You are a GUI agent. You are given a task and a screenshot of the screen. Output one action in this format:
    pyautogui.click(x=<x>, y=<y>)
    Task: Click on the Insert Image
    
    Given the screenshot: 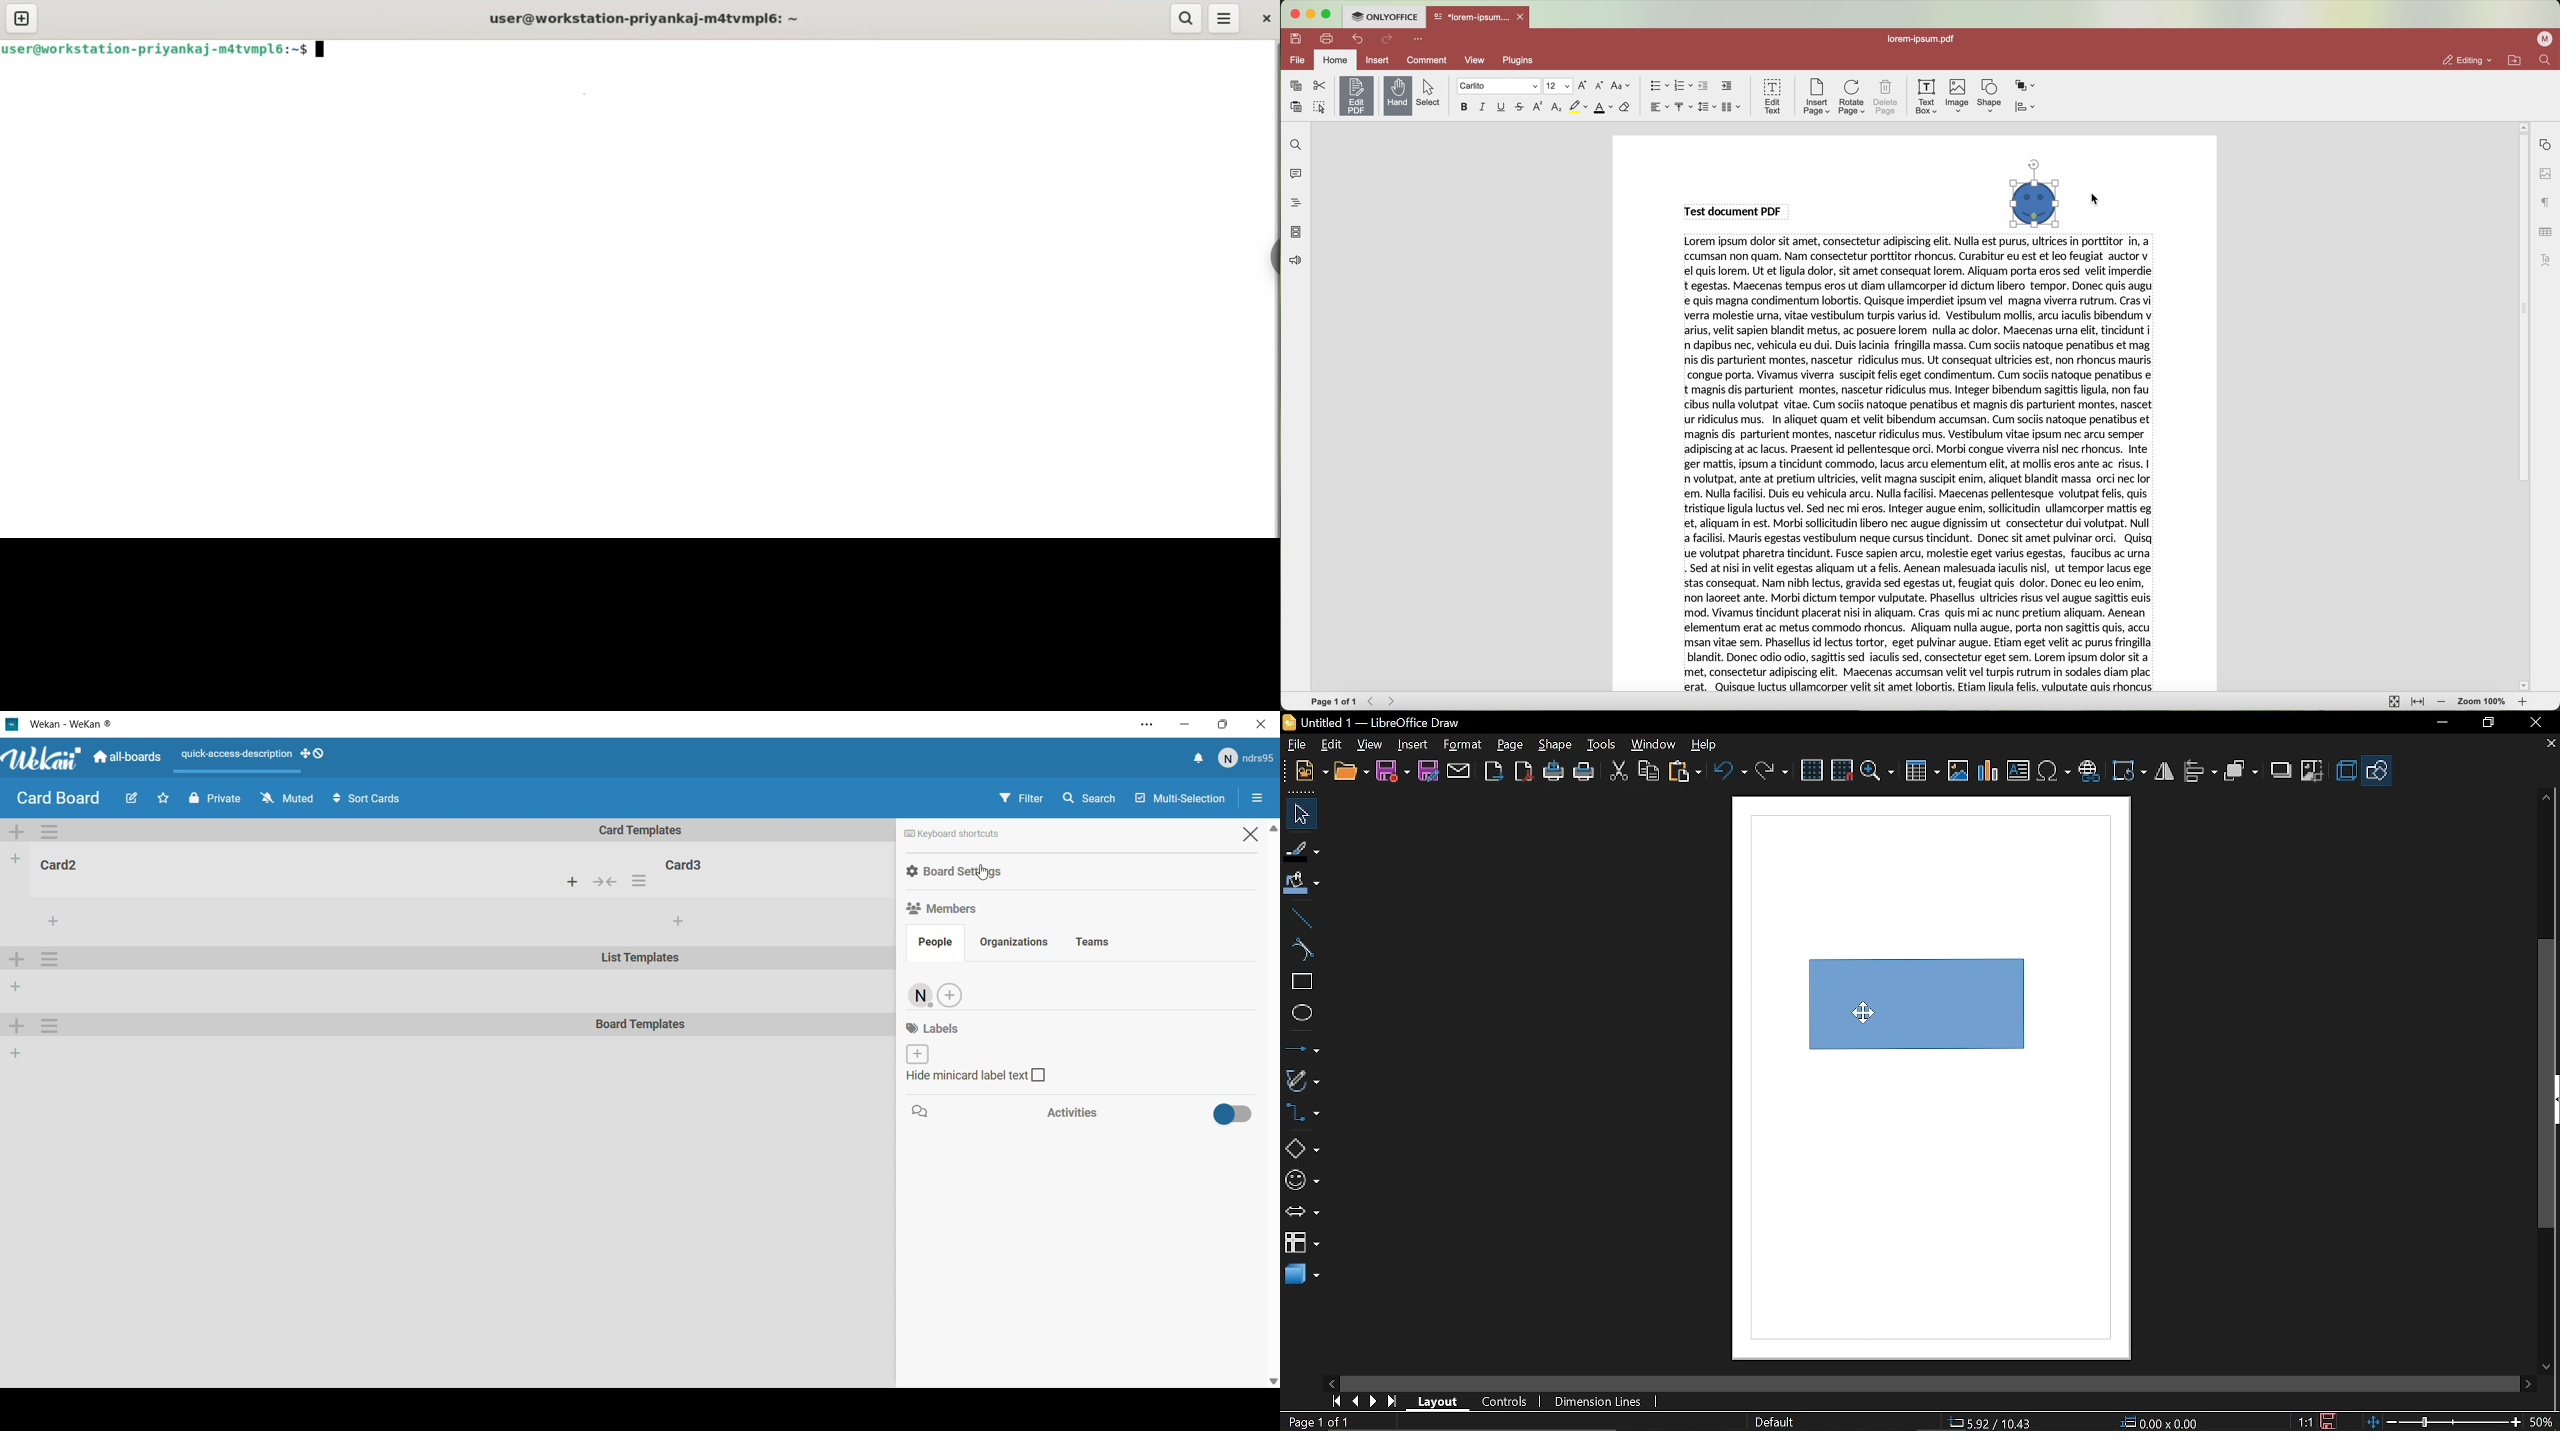 What is the action you would take?
    pyautogui.click(x=1956, y=772)
    